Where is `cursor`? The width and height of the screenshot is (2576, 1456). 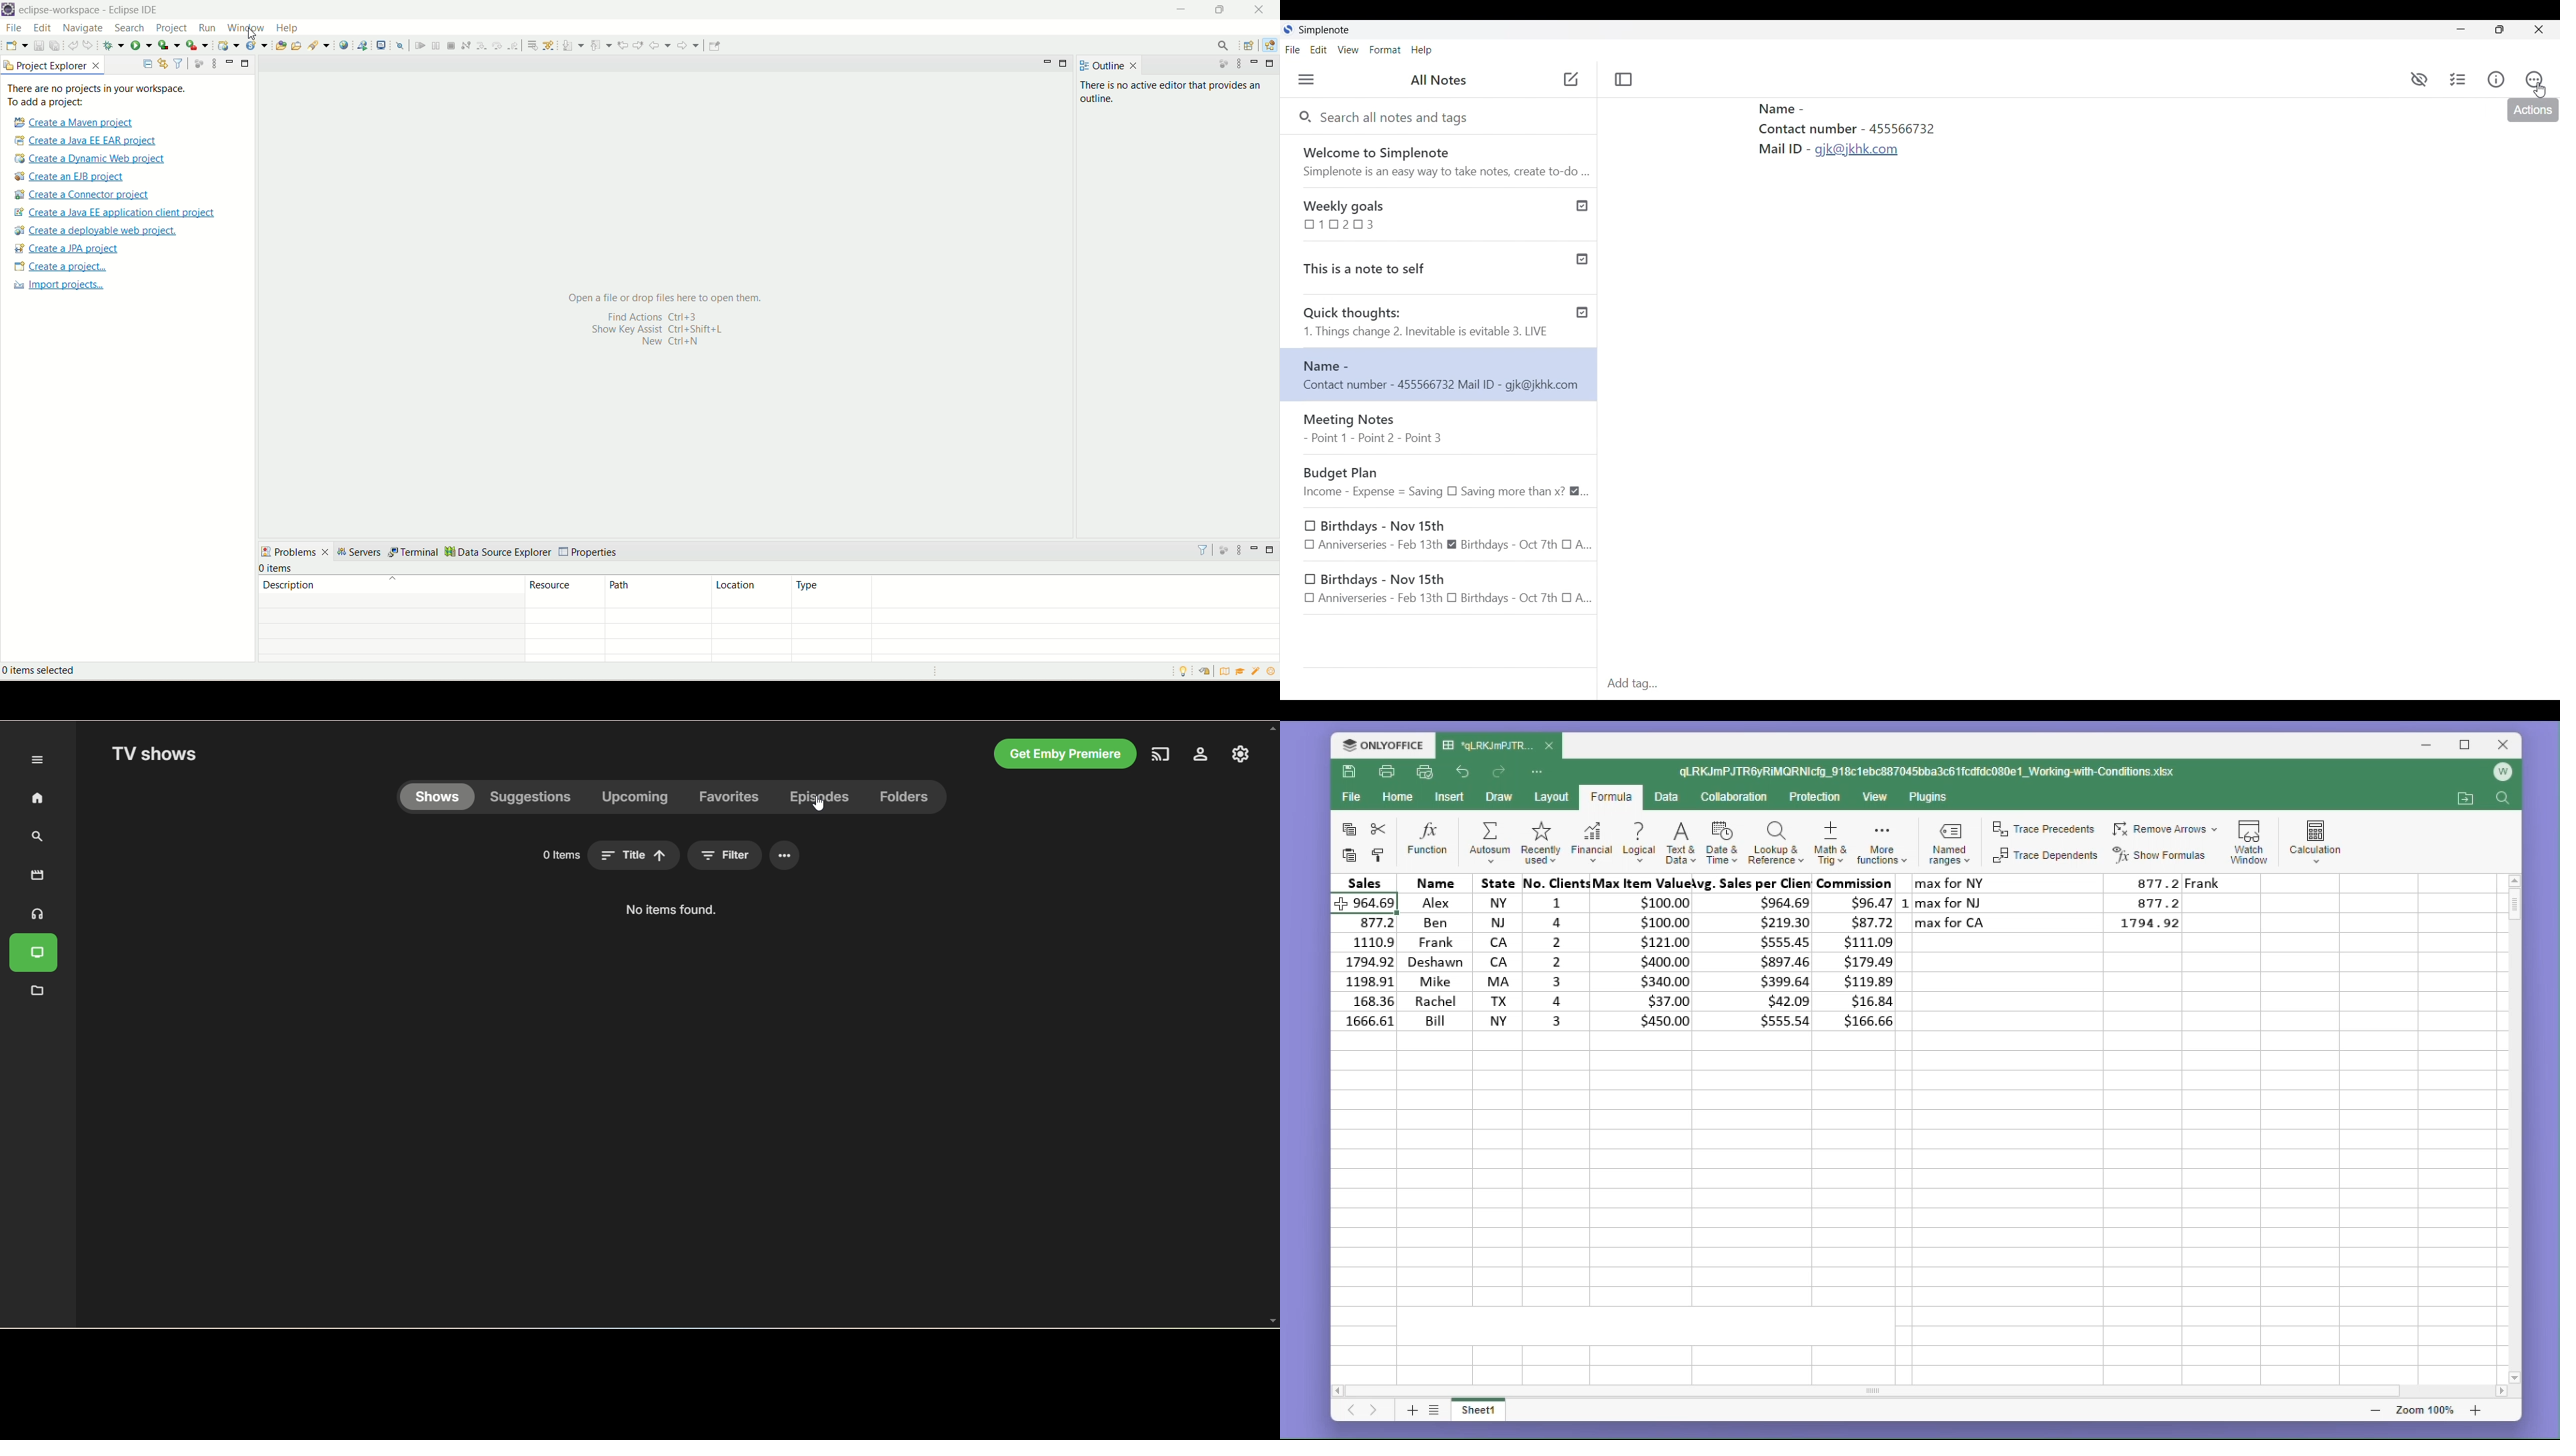
cursor is located at coordinates (1341, 902).